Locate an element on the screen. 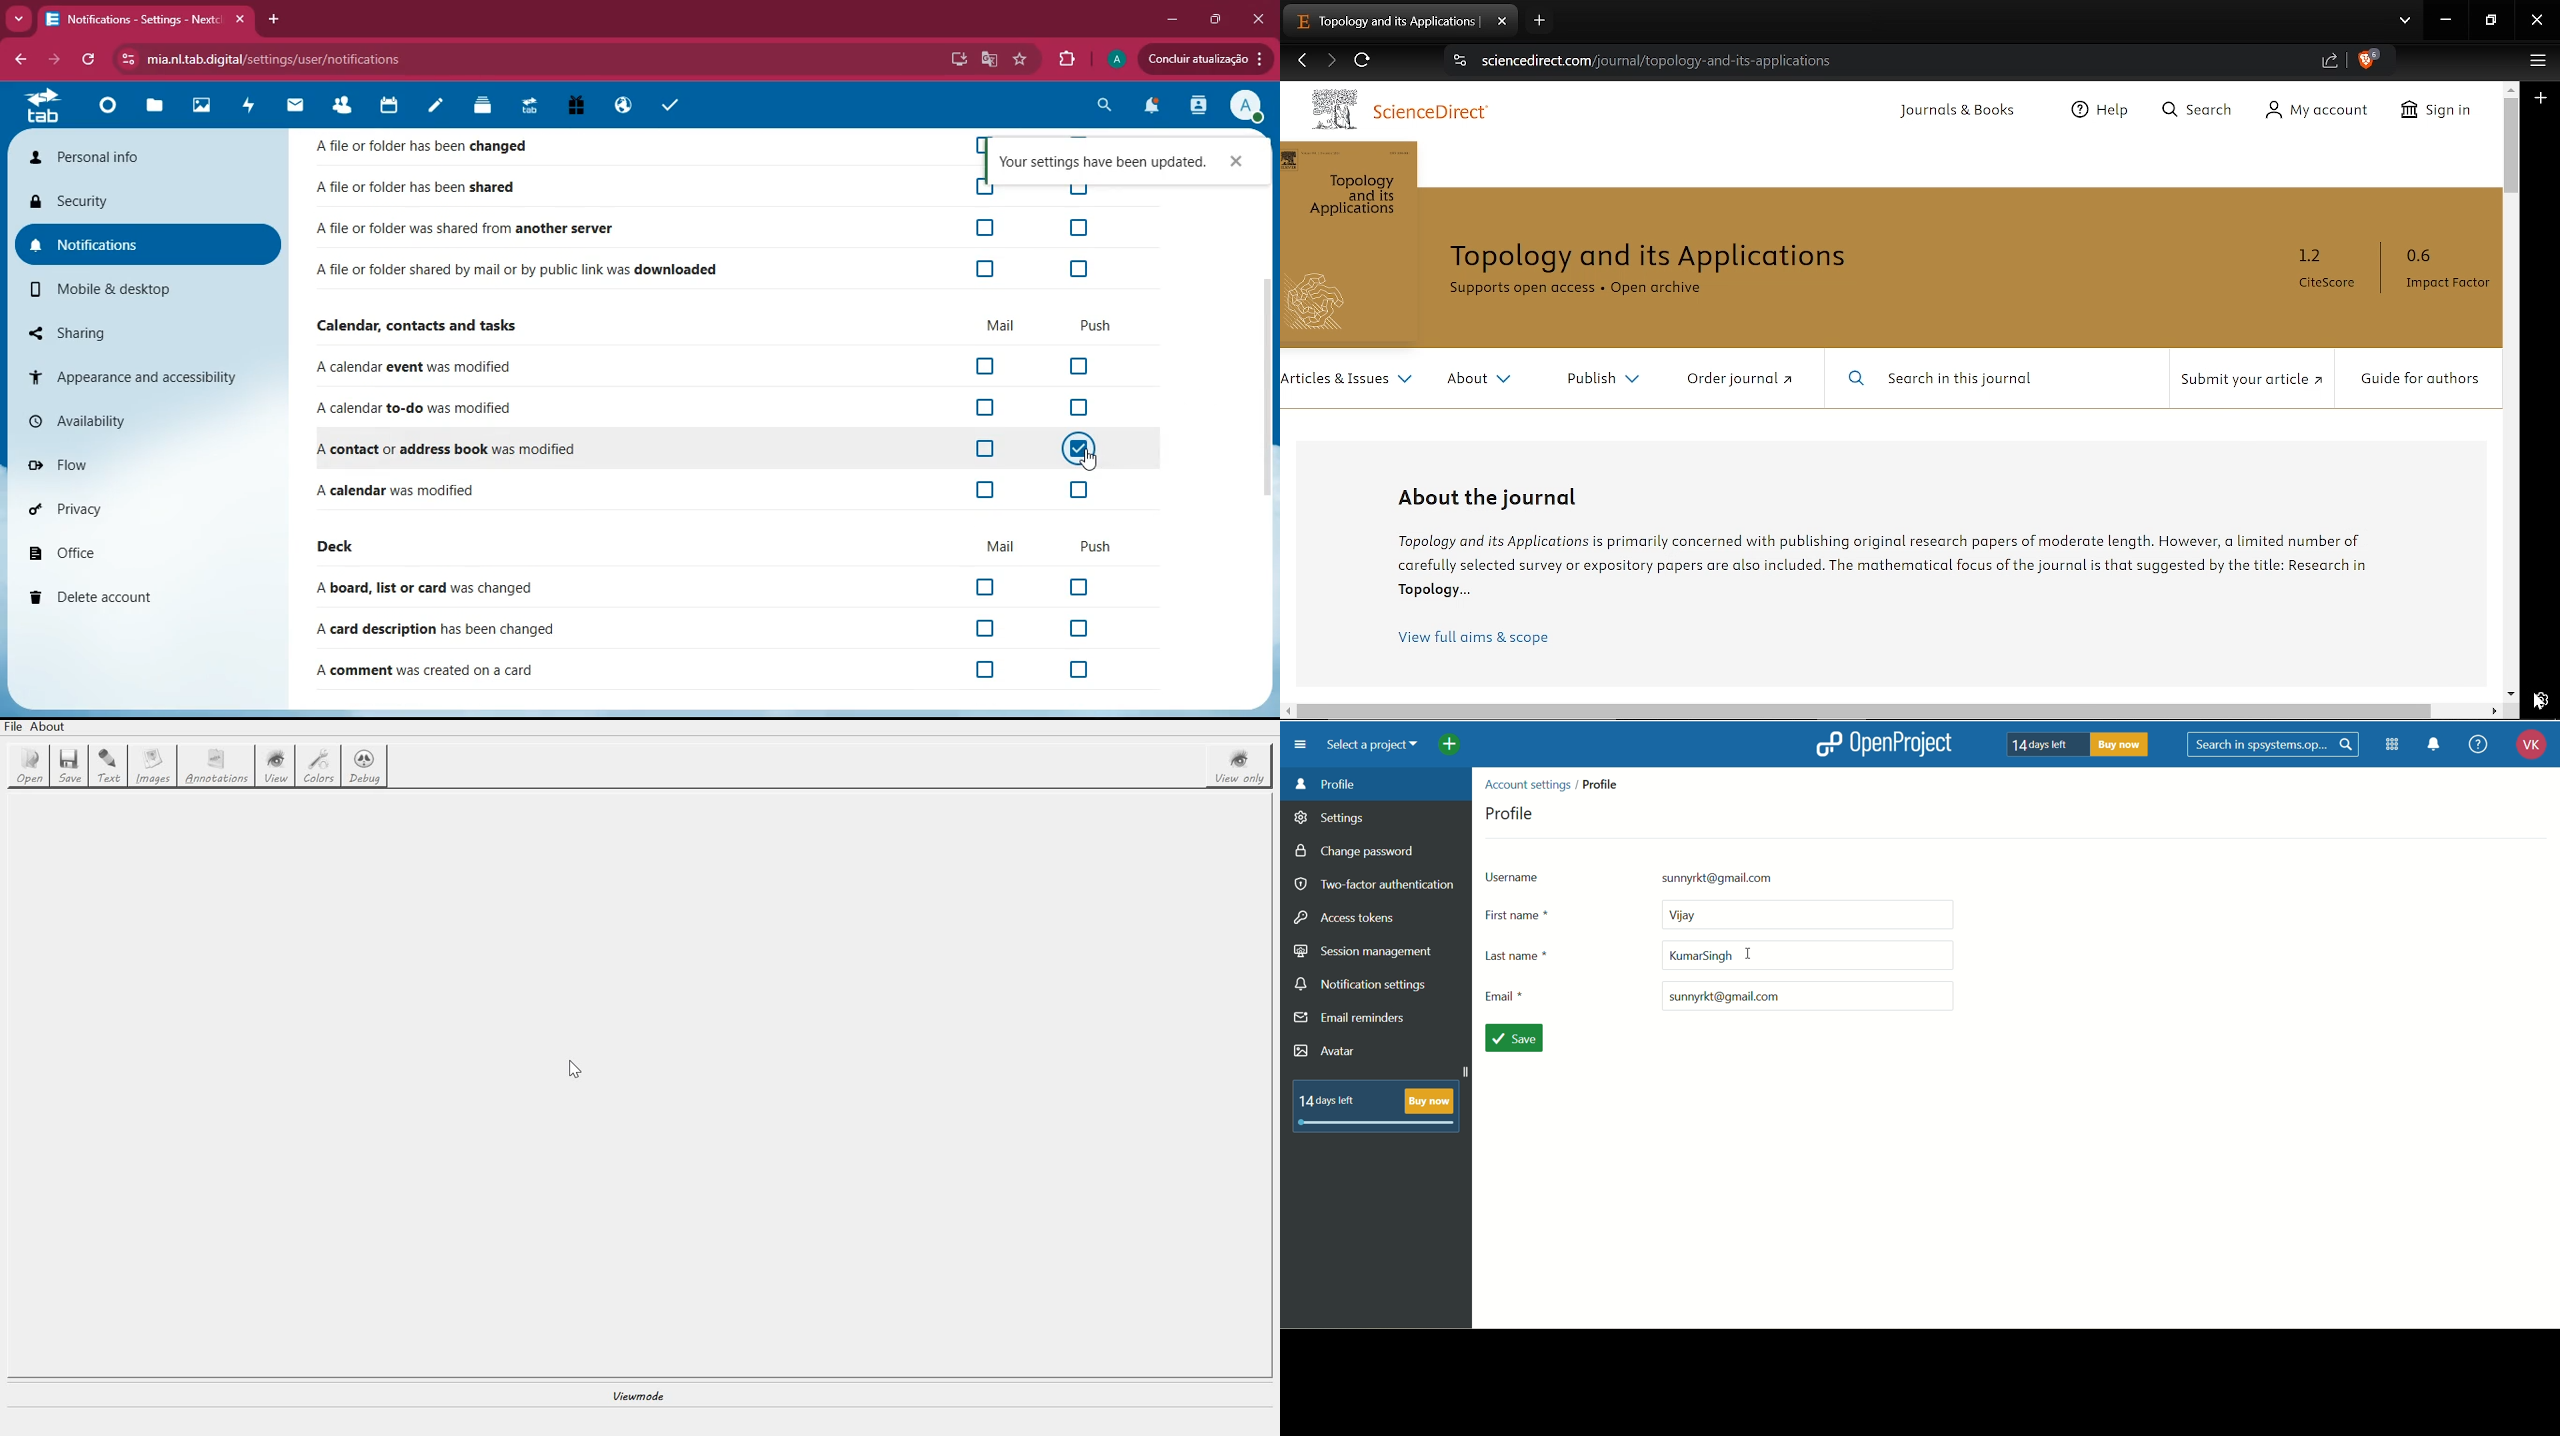  notification is located at coordinates (2439, 747).